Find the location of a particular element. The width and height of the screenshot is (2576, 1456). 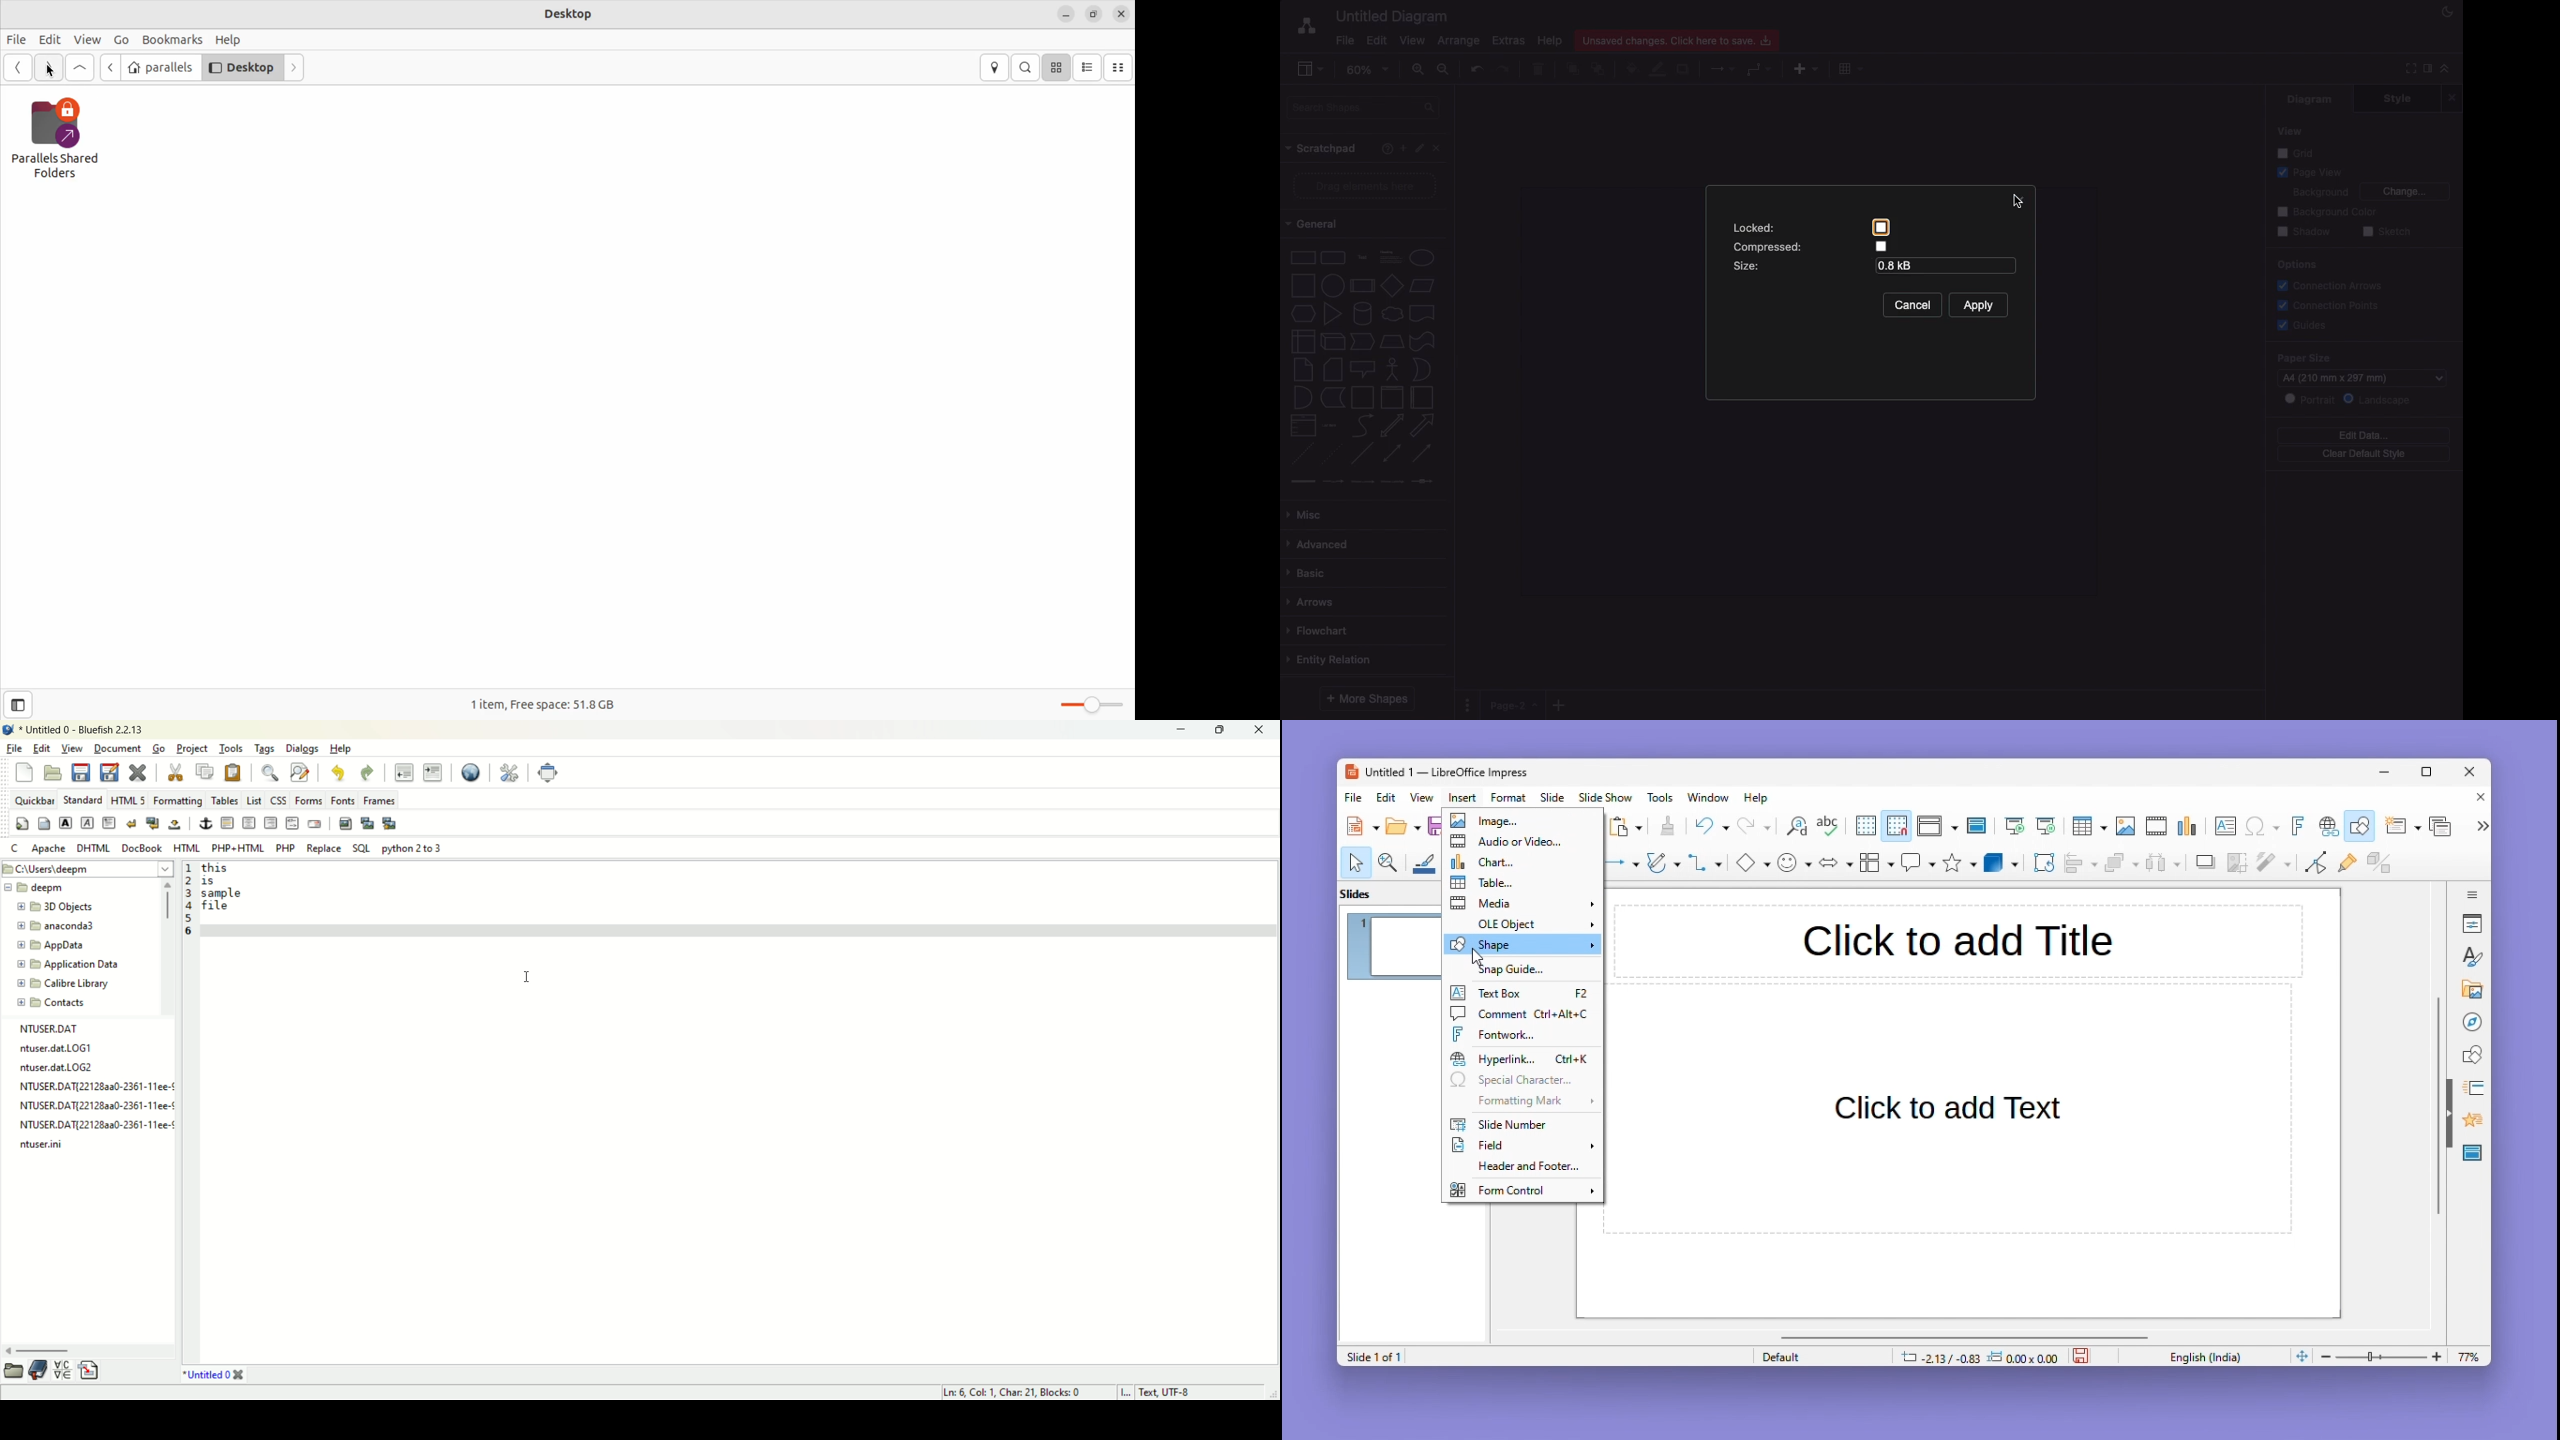

Night mode is located at coordinates (2448, 12).